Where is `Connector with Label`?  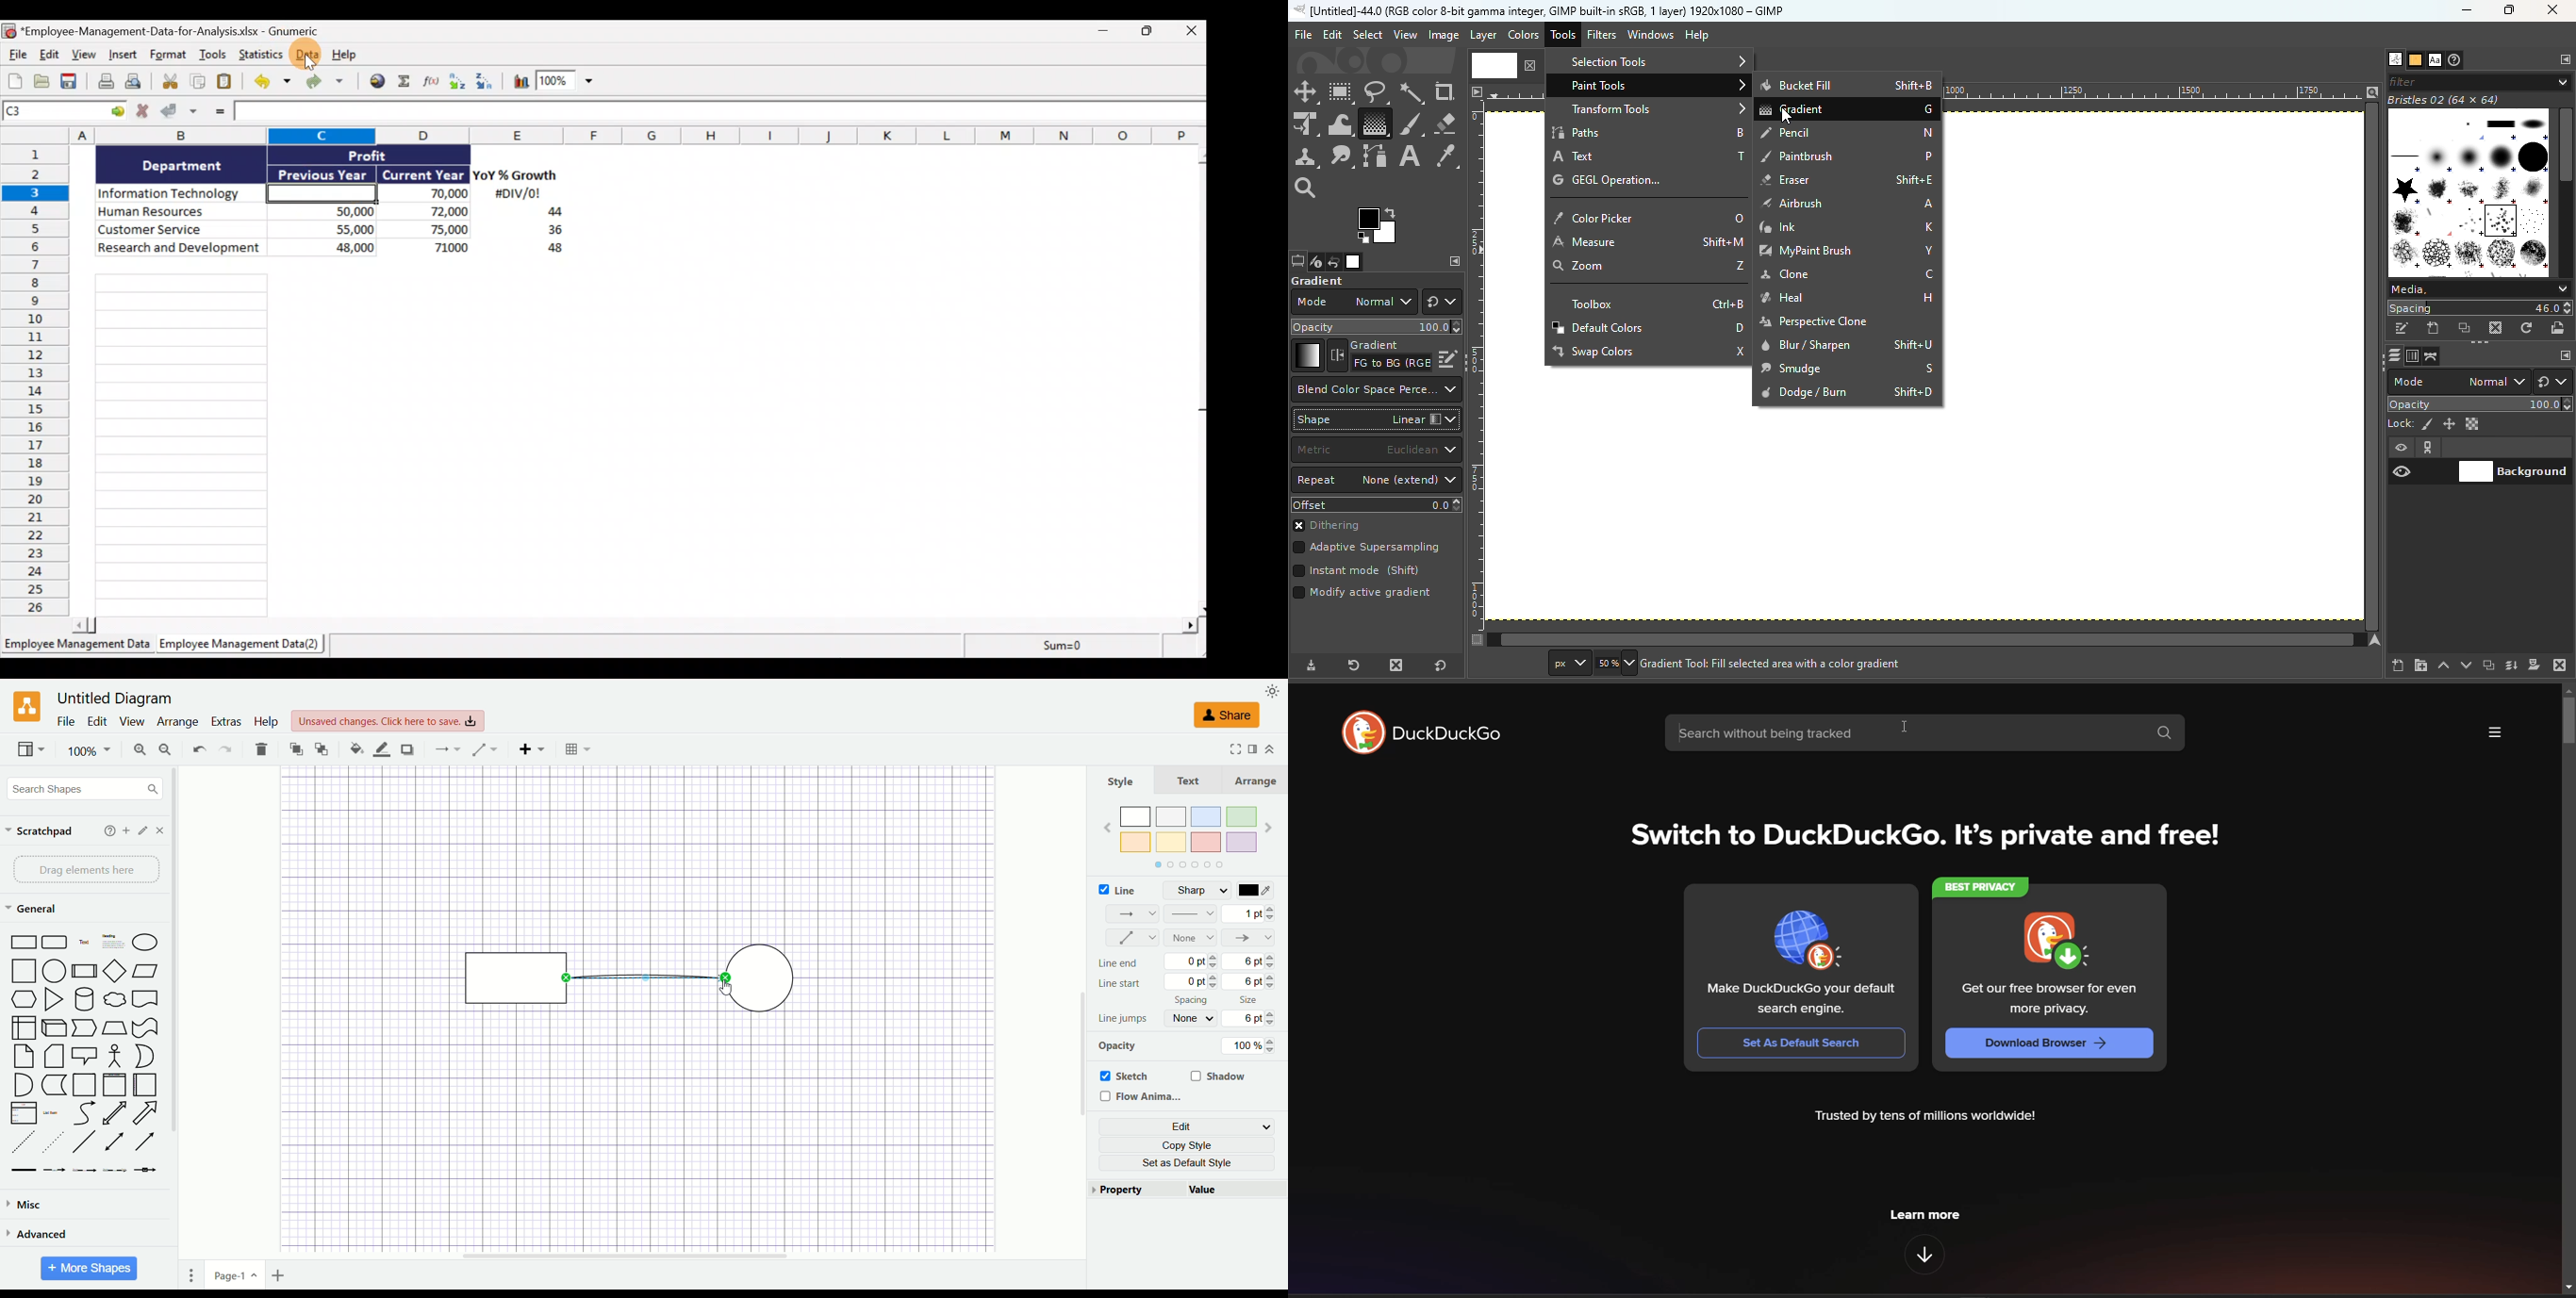
Connector with Label is located at coordinates (55, 1174).